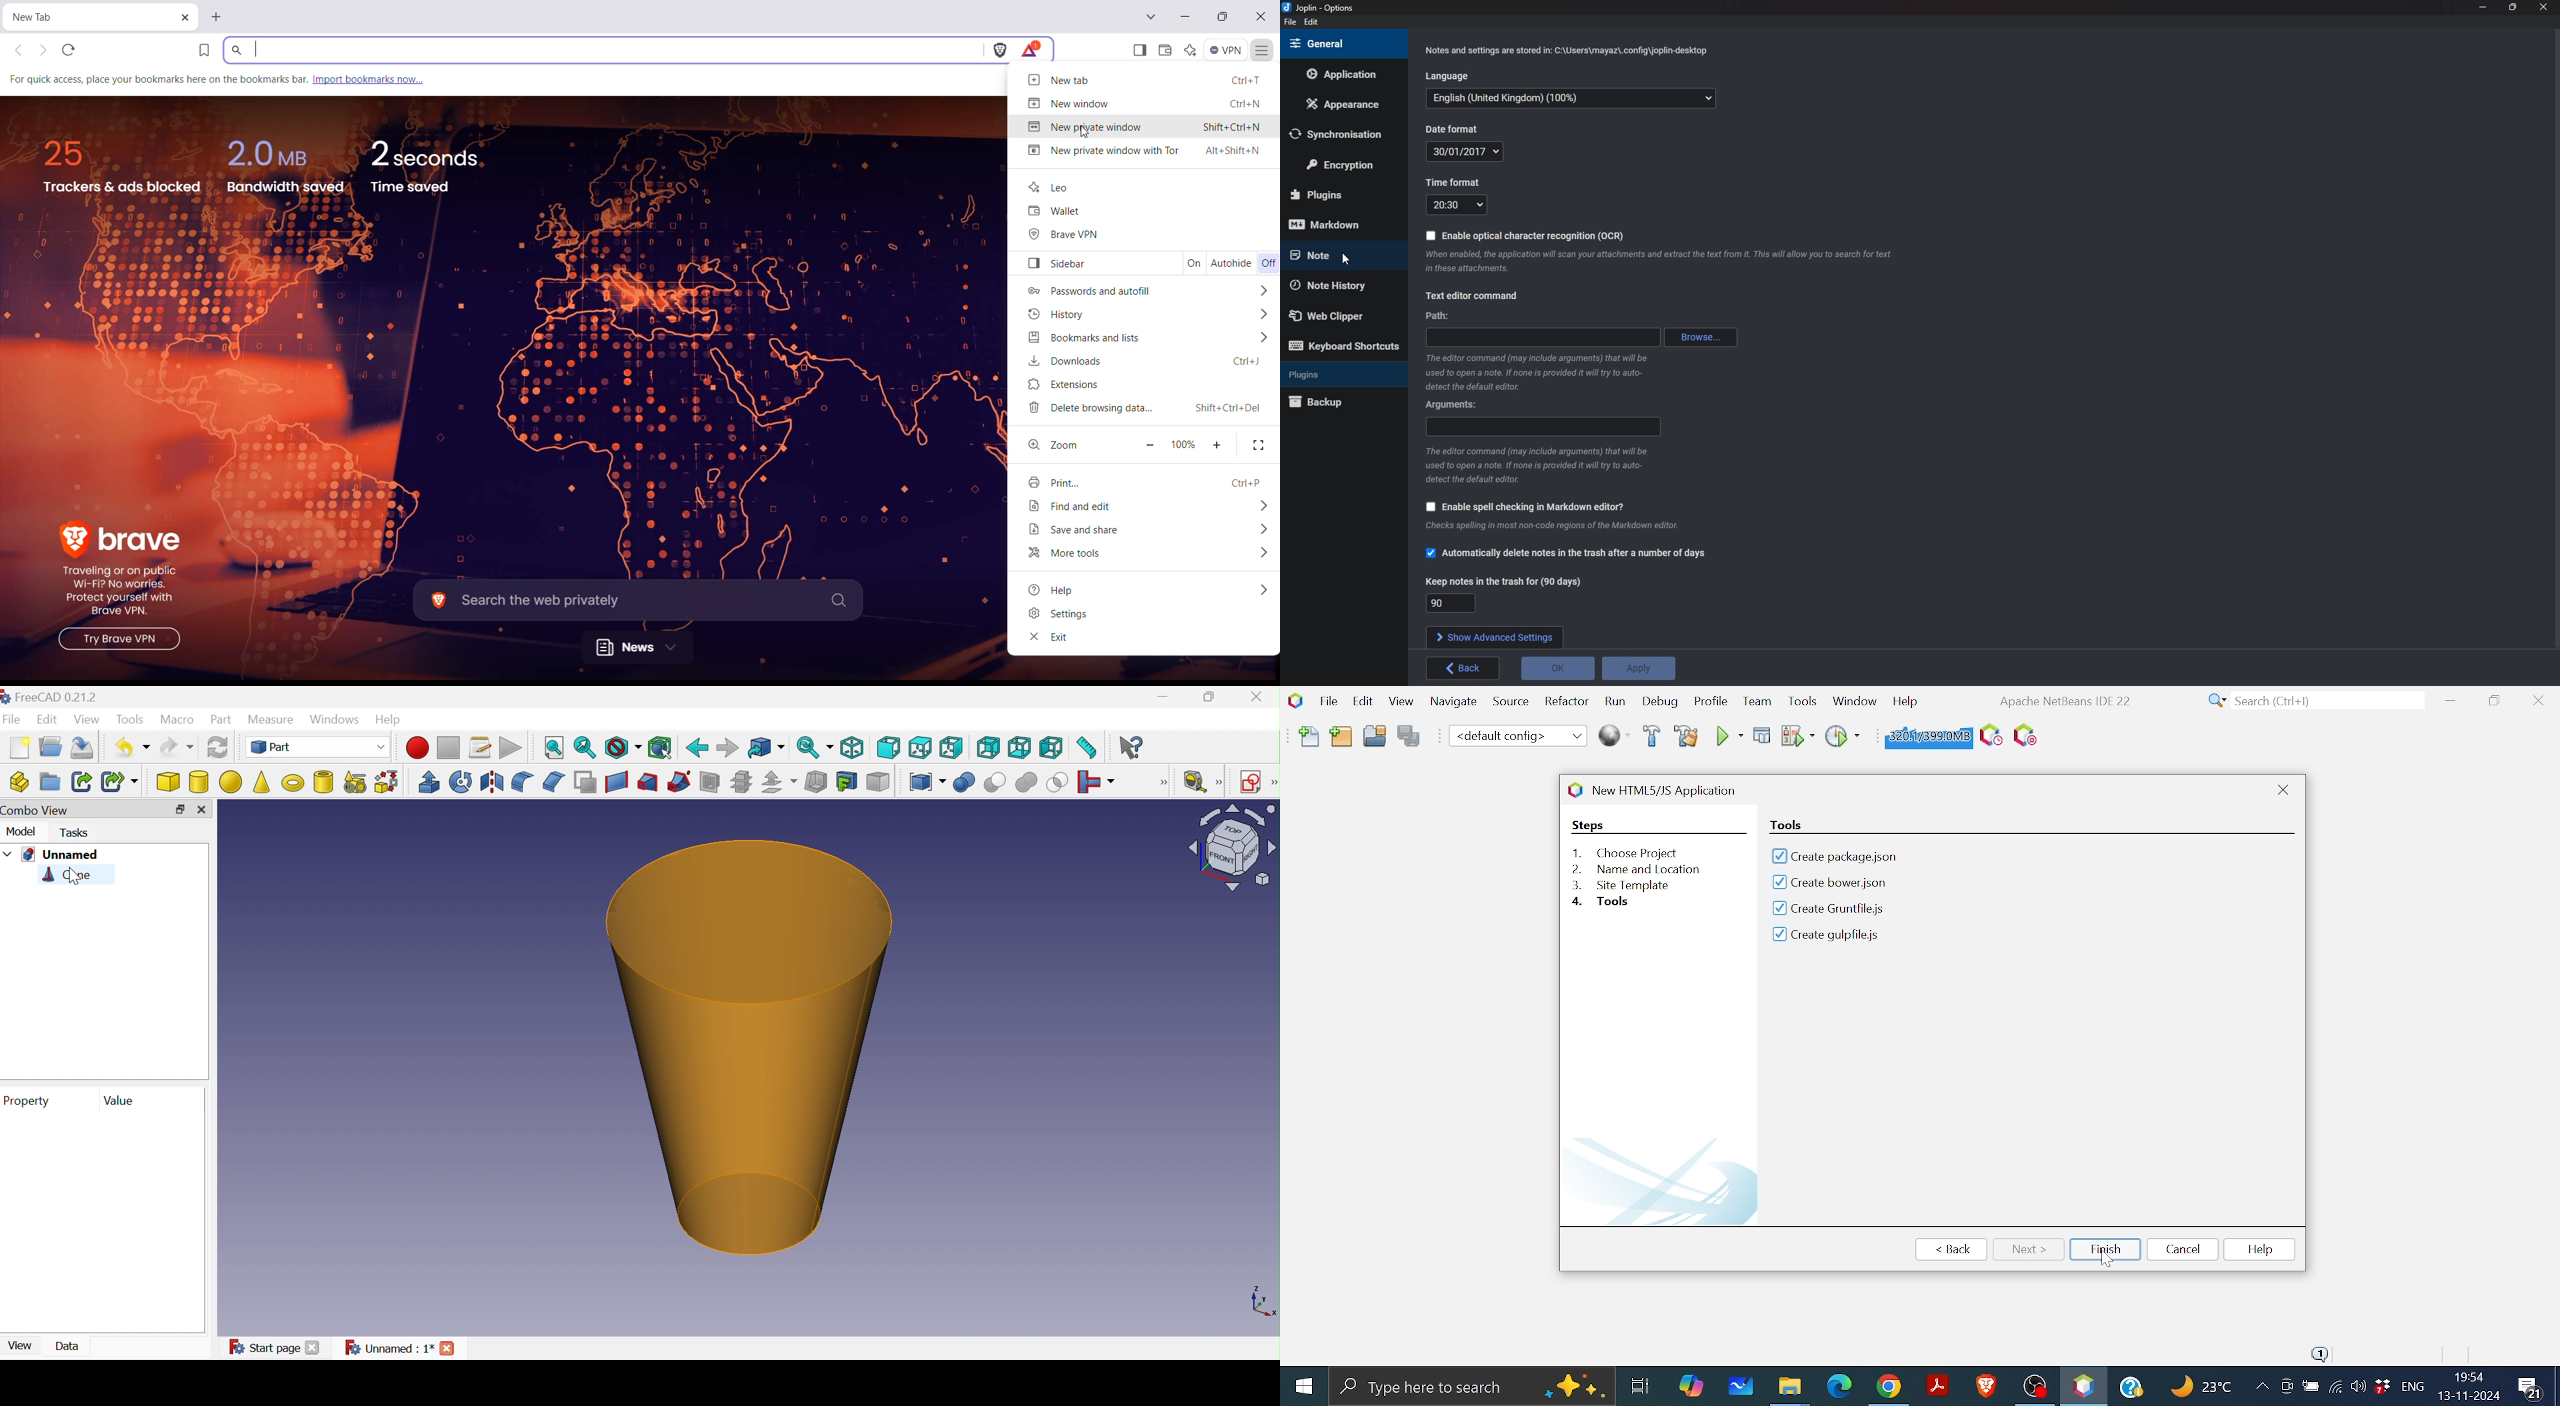 The image size is (2576, 1428). Describe the element at coordinates (1541, 426) in the screenshot. I see `Arguments` at that location.